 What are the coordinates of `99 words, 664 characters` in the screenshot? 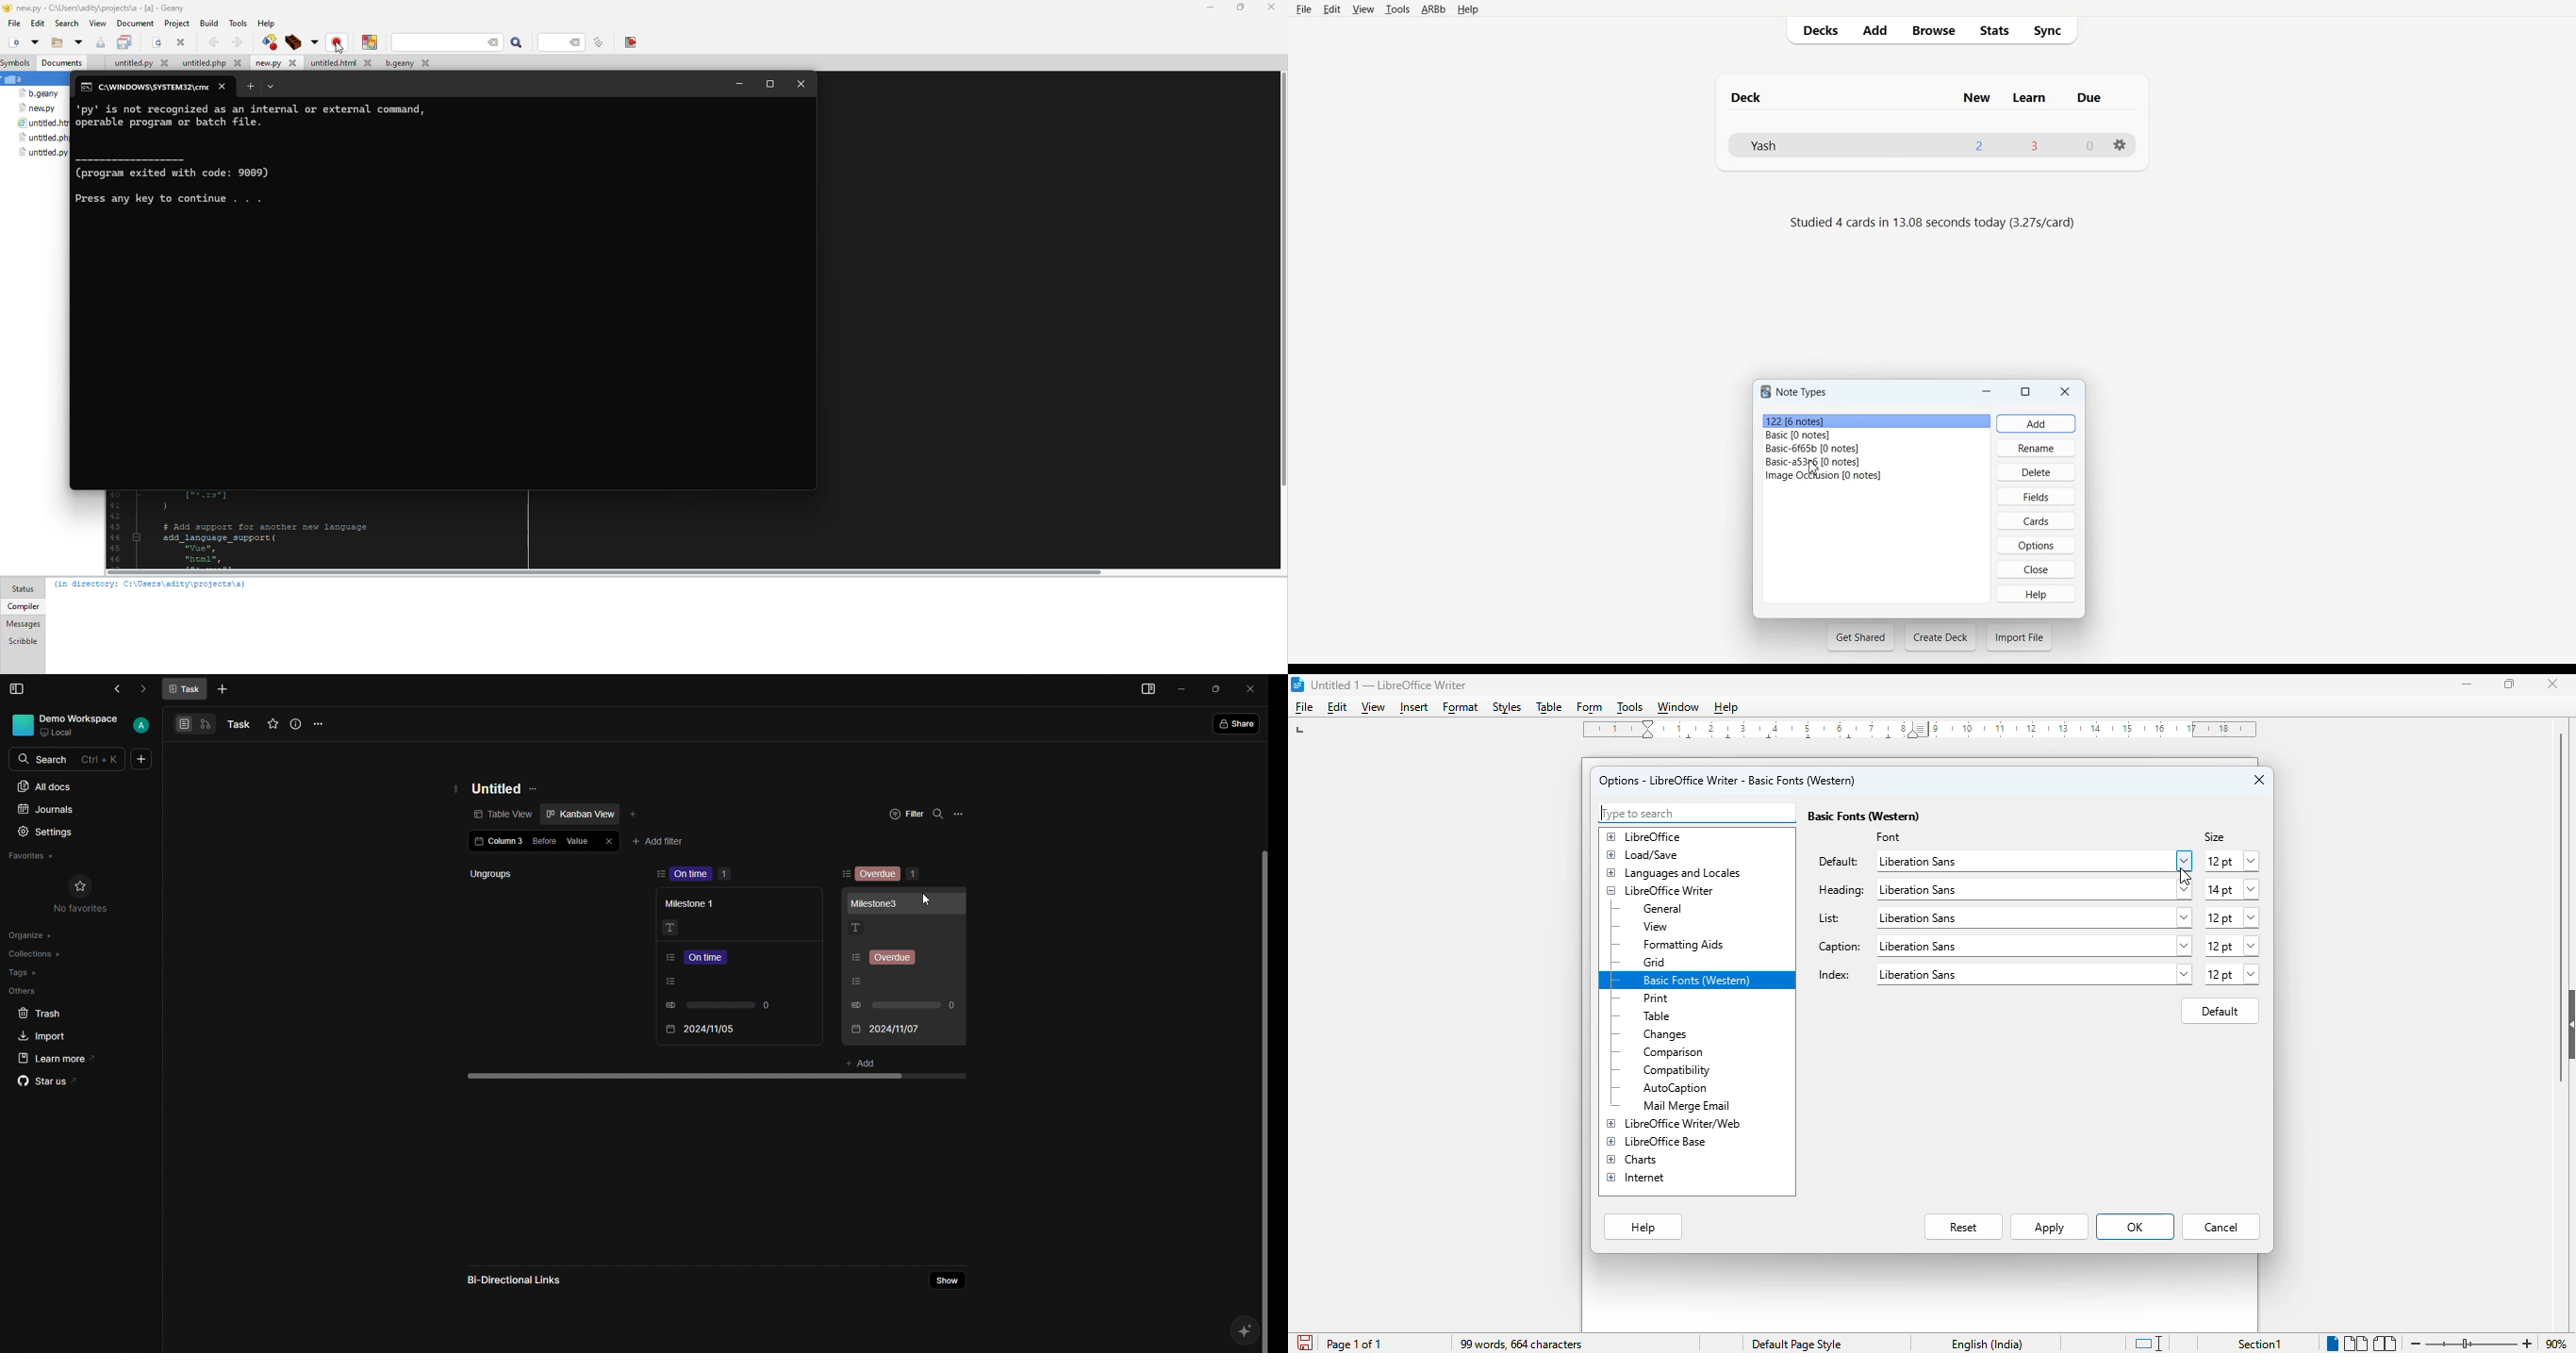 It's located at (1522, 1345).